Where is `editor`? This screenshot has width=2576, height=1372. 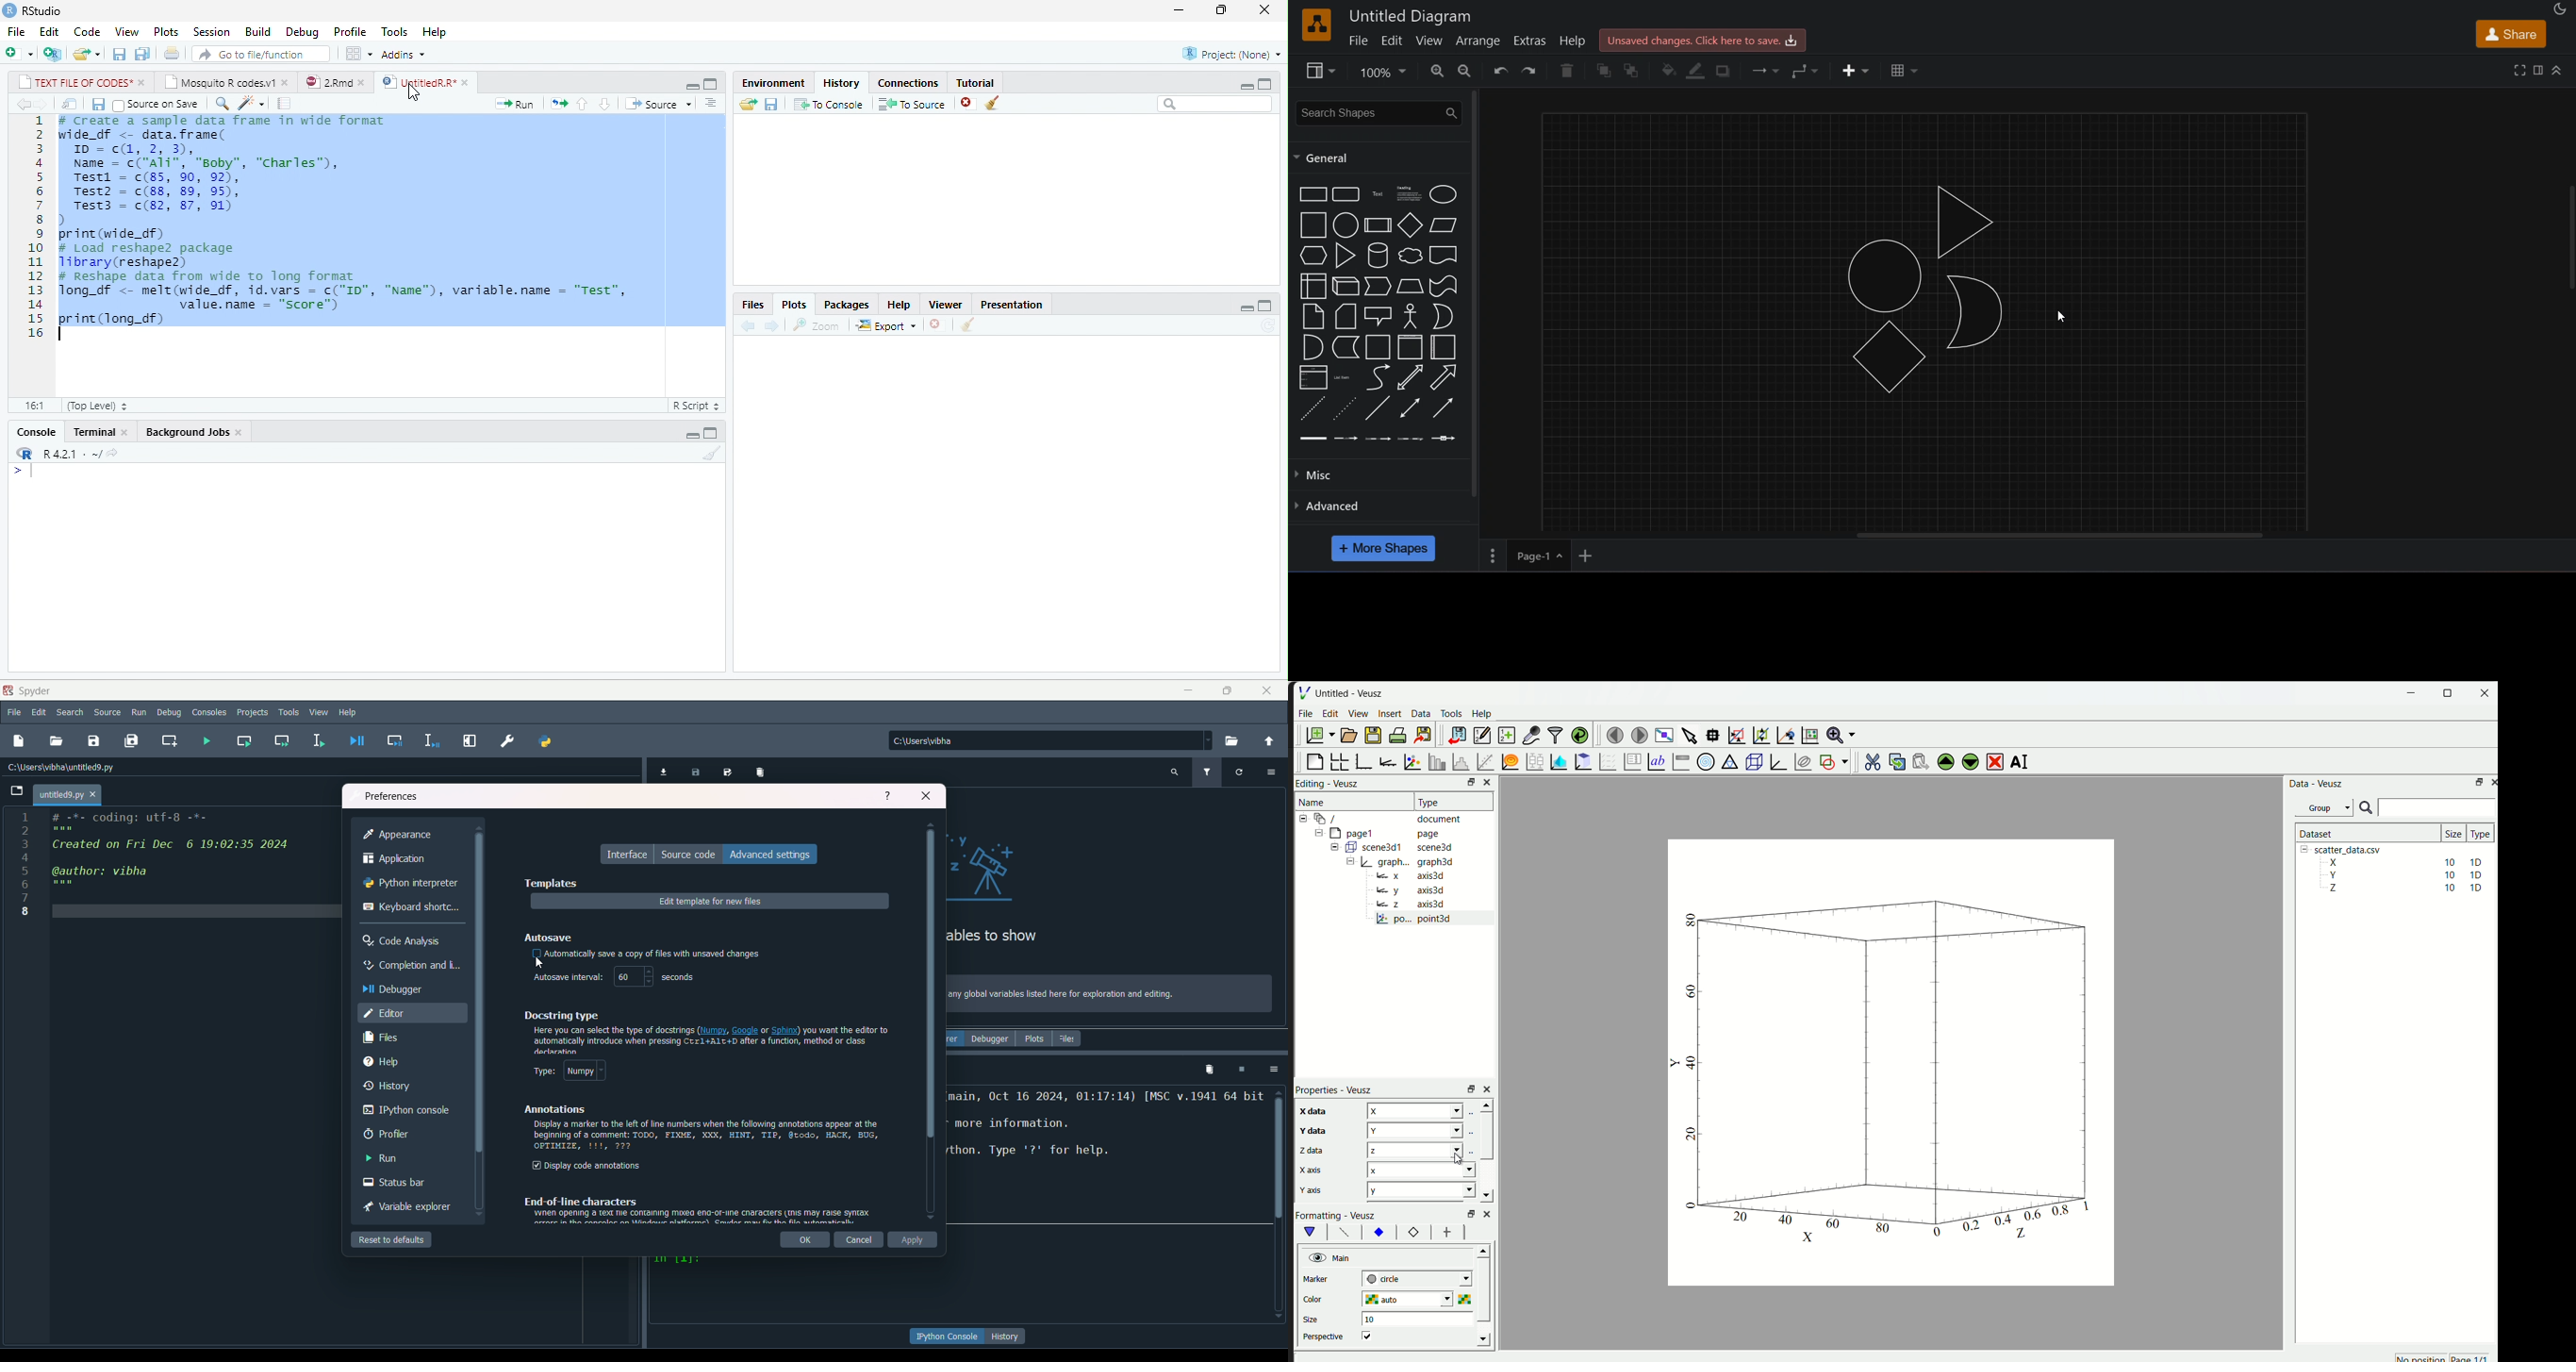
editor is located at coordinates (386, 1014).